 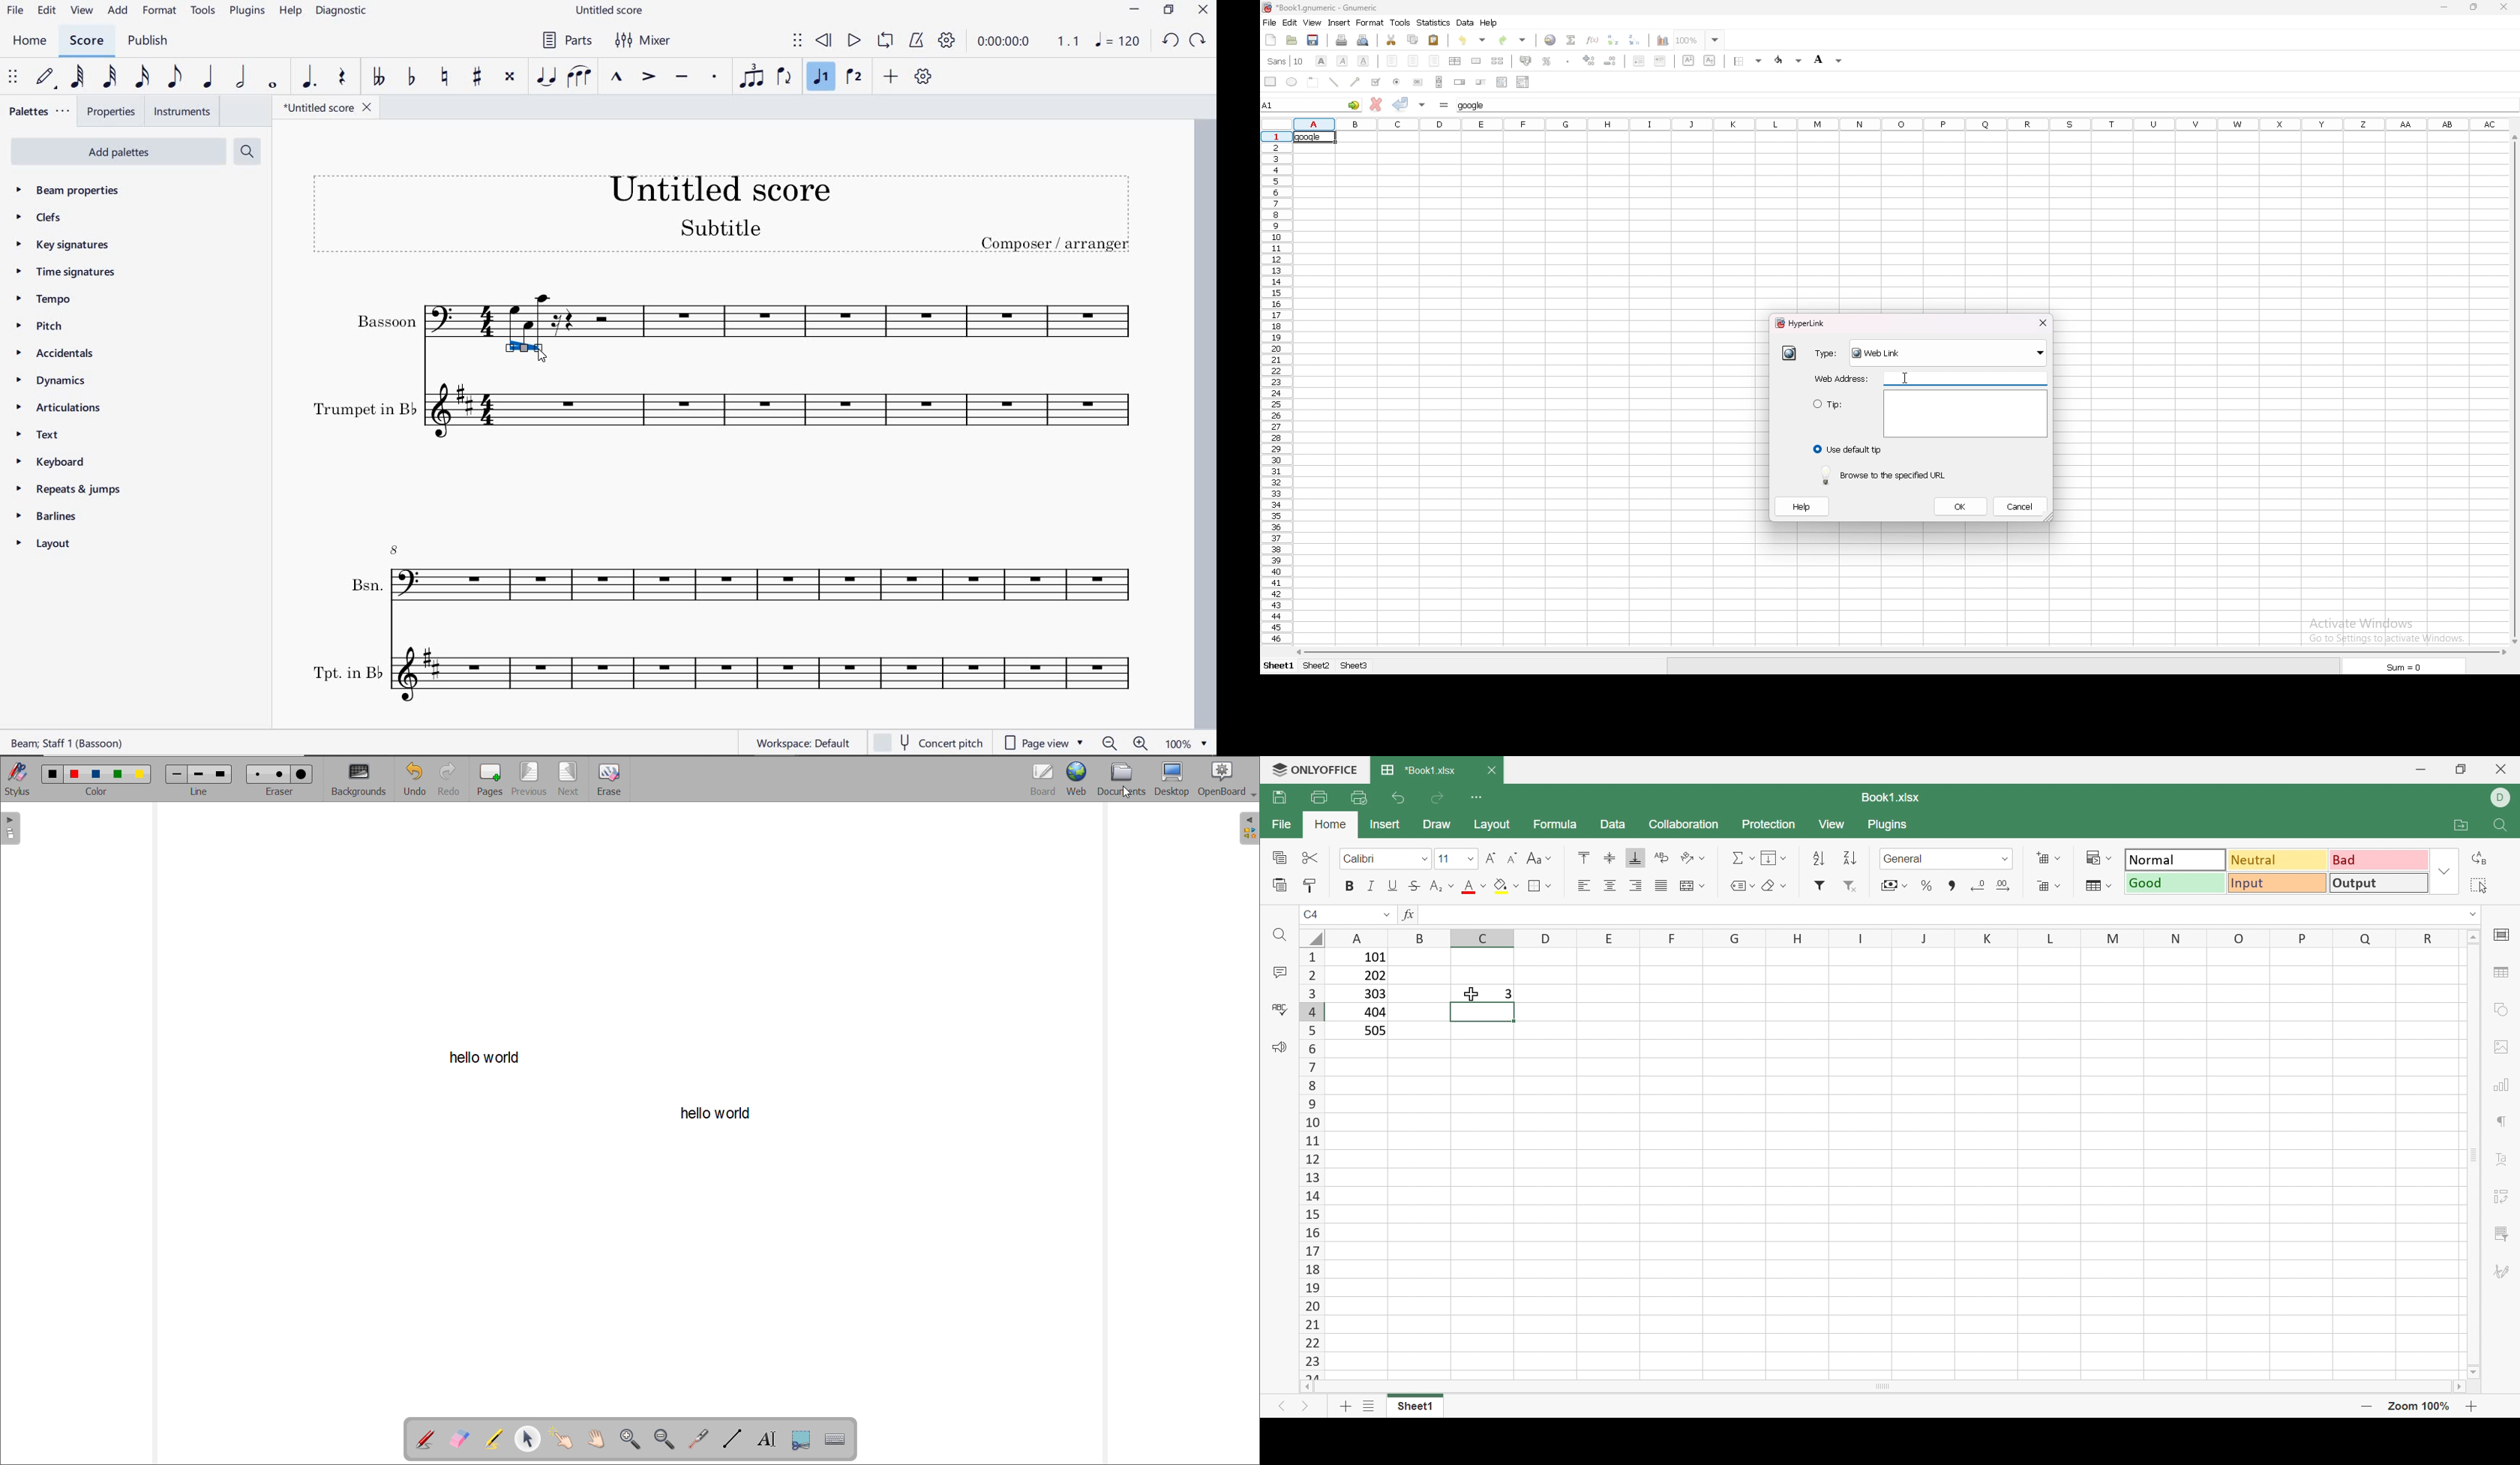 I want to click on C4, so click(x=1312, y=914).